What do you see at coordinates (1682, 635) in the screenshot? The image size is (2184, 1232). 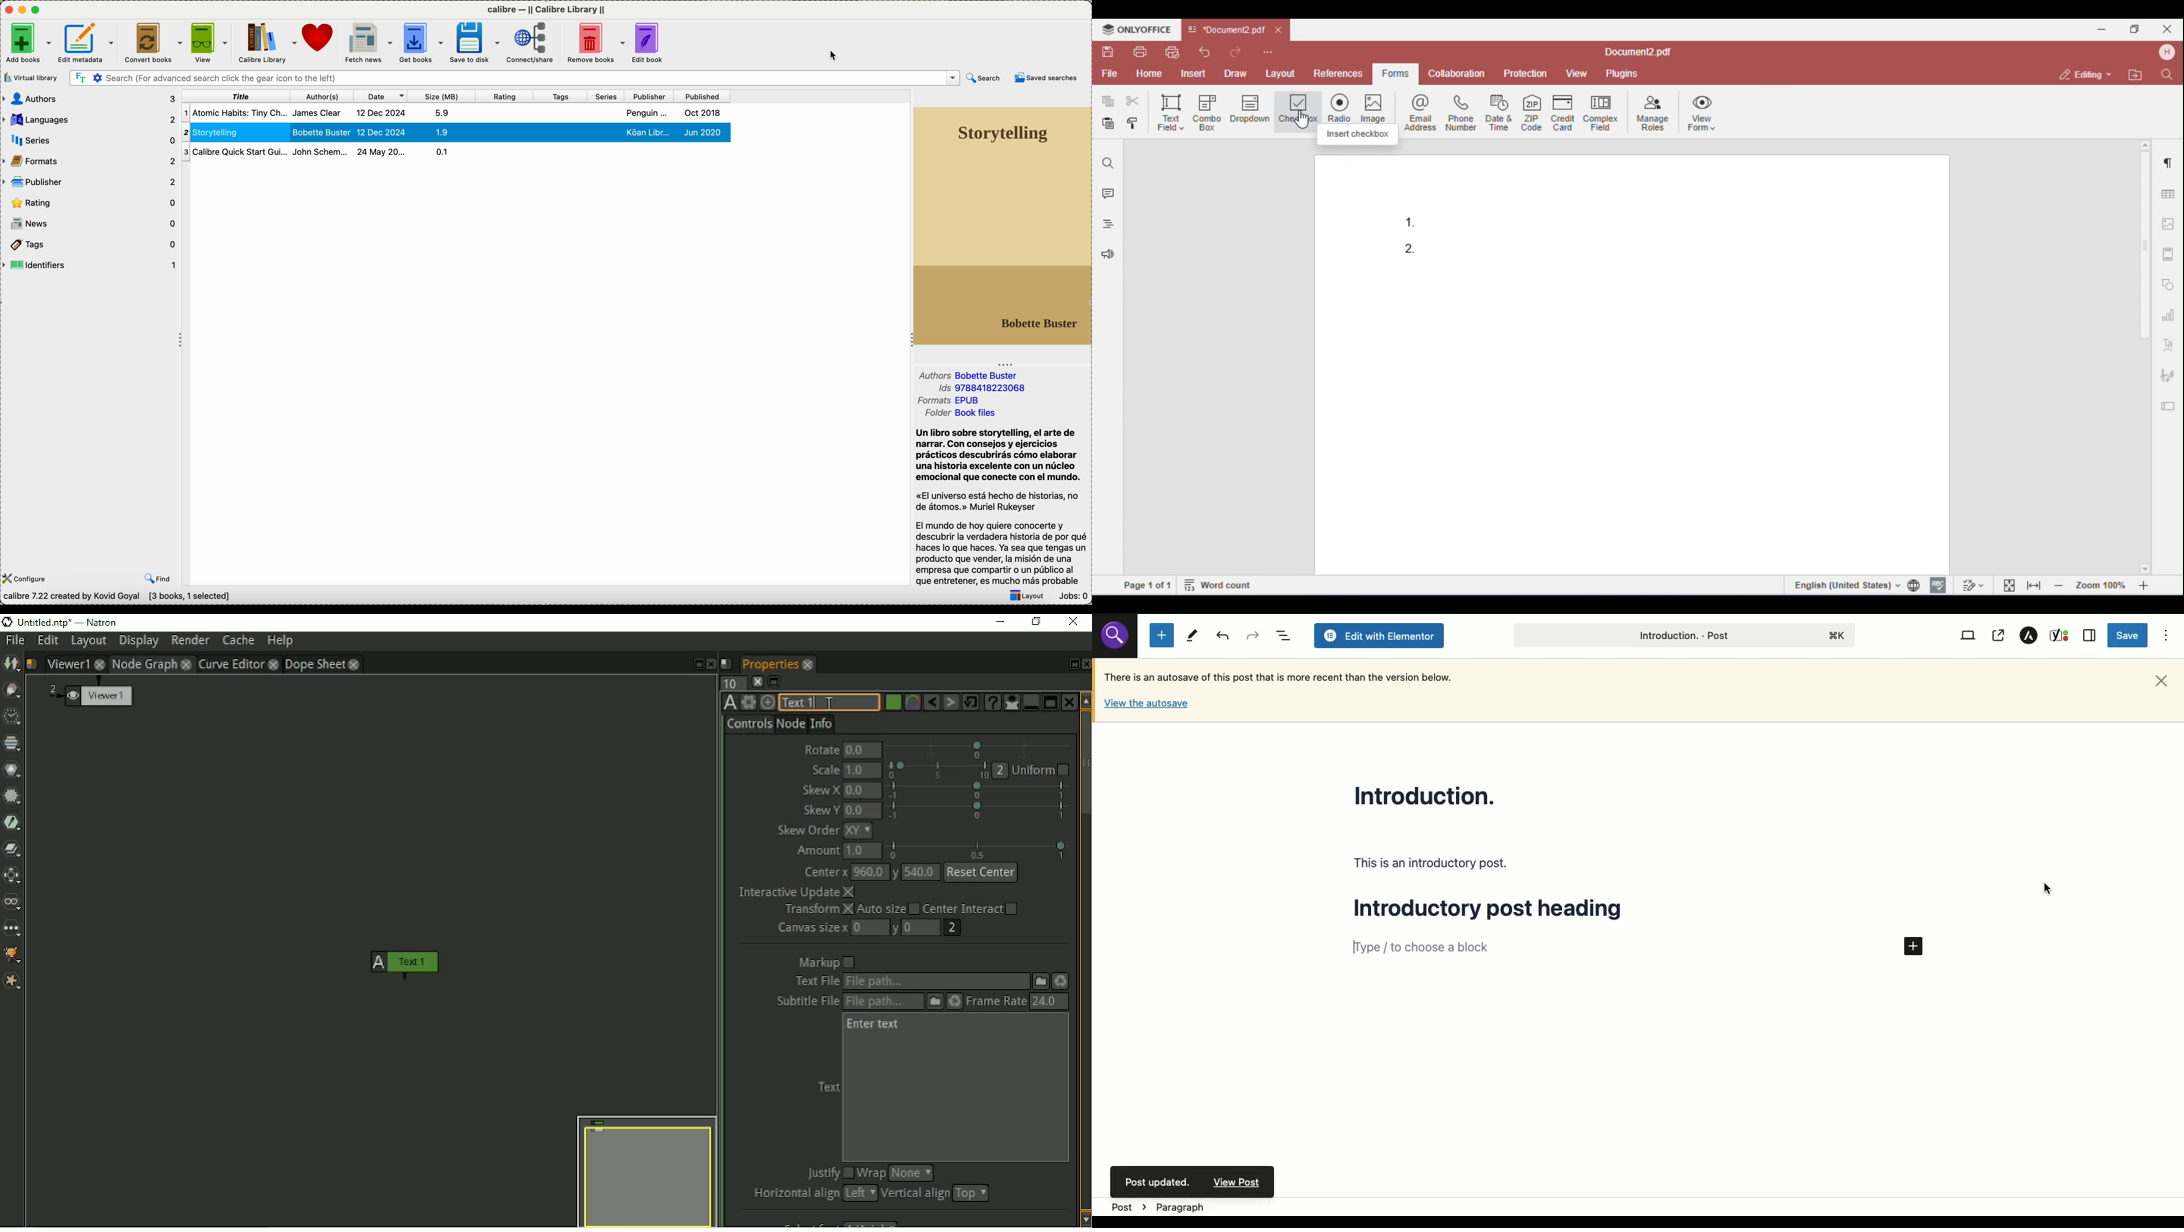 I see `Post` at bounding box center [1682, 635].